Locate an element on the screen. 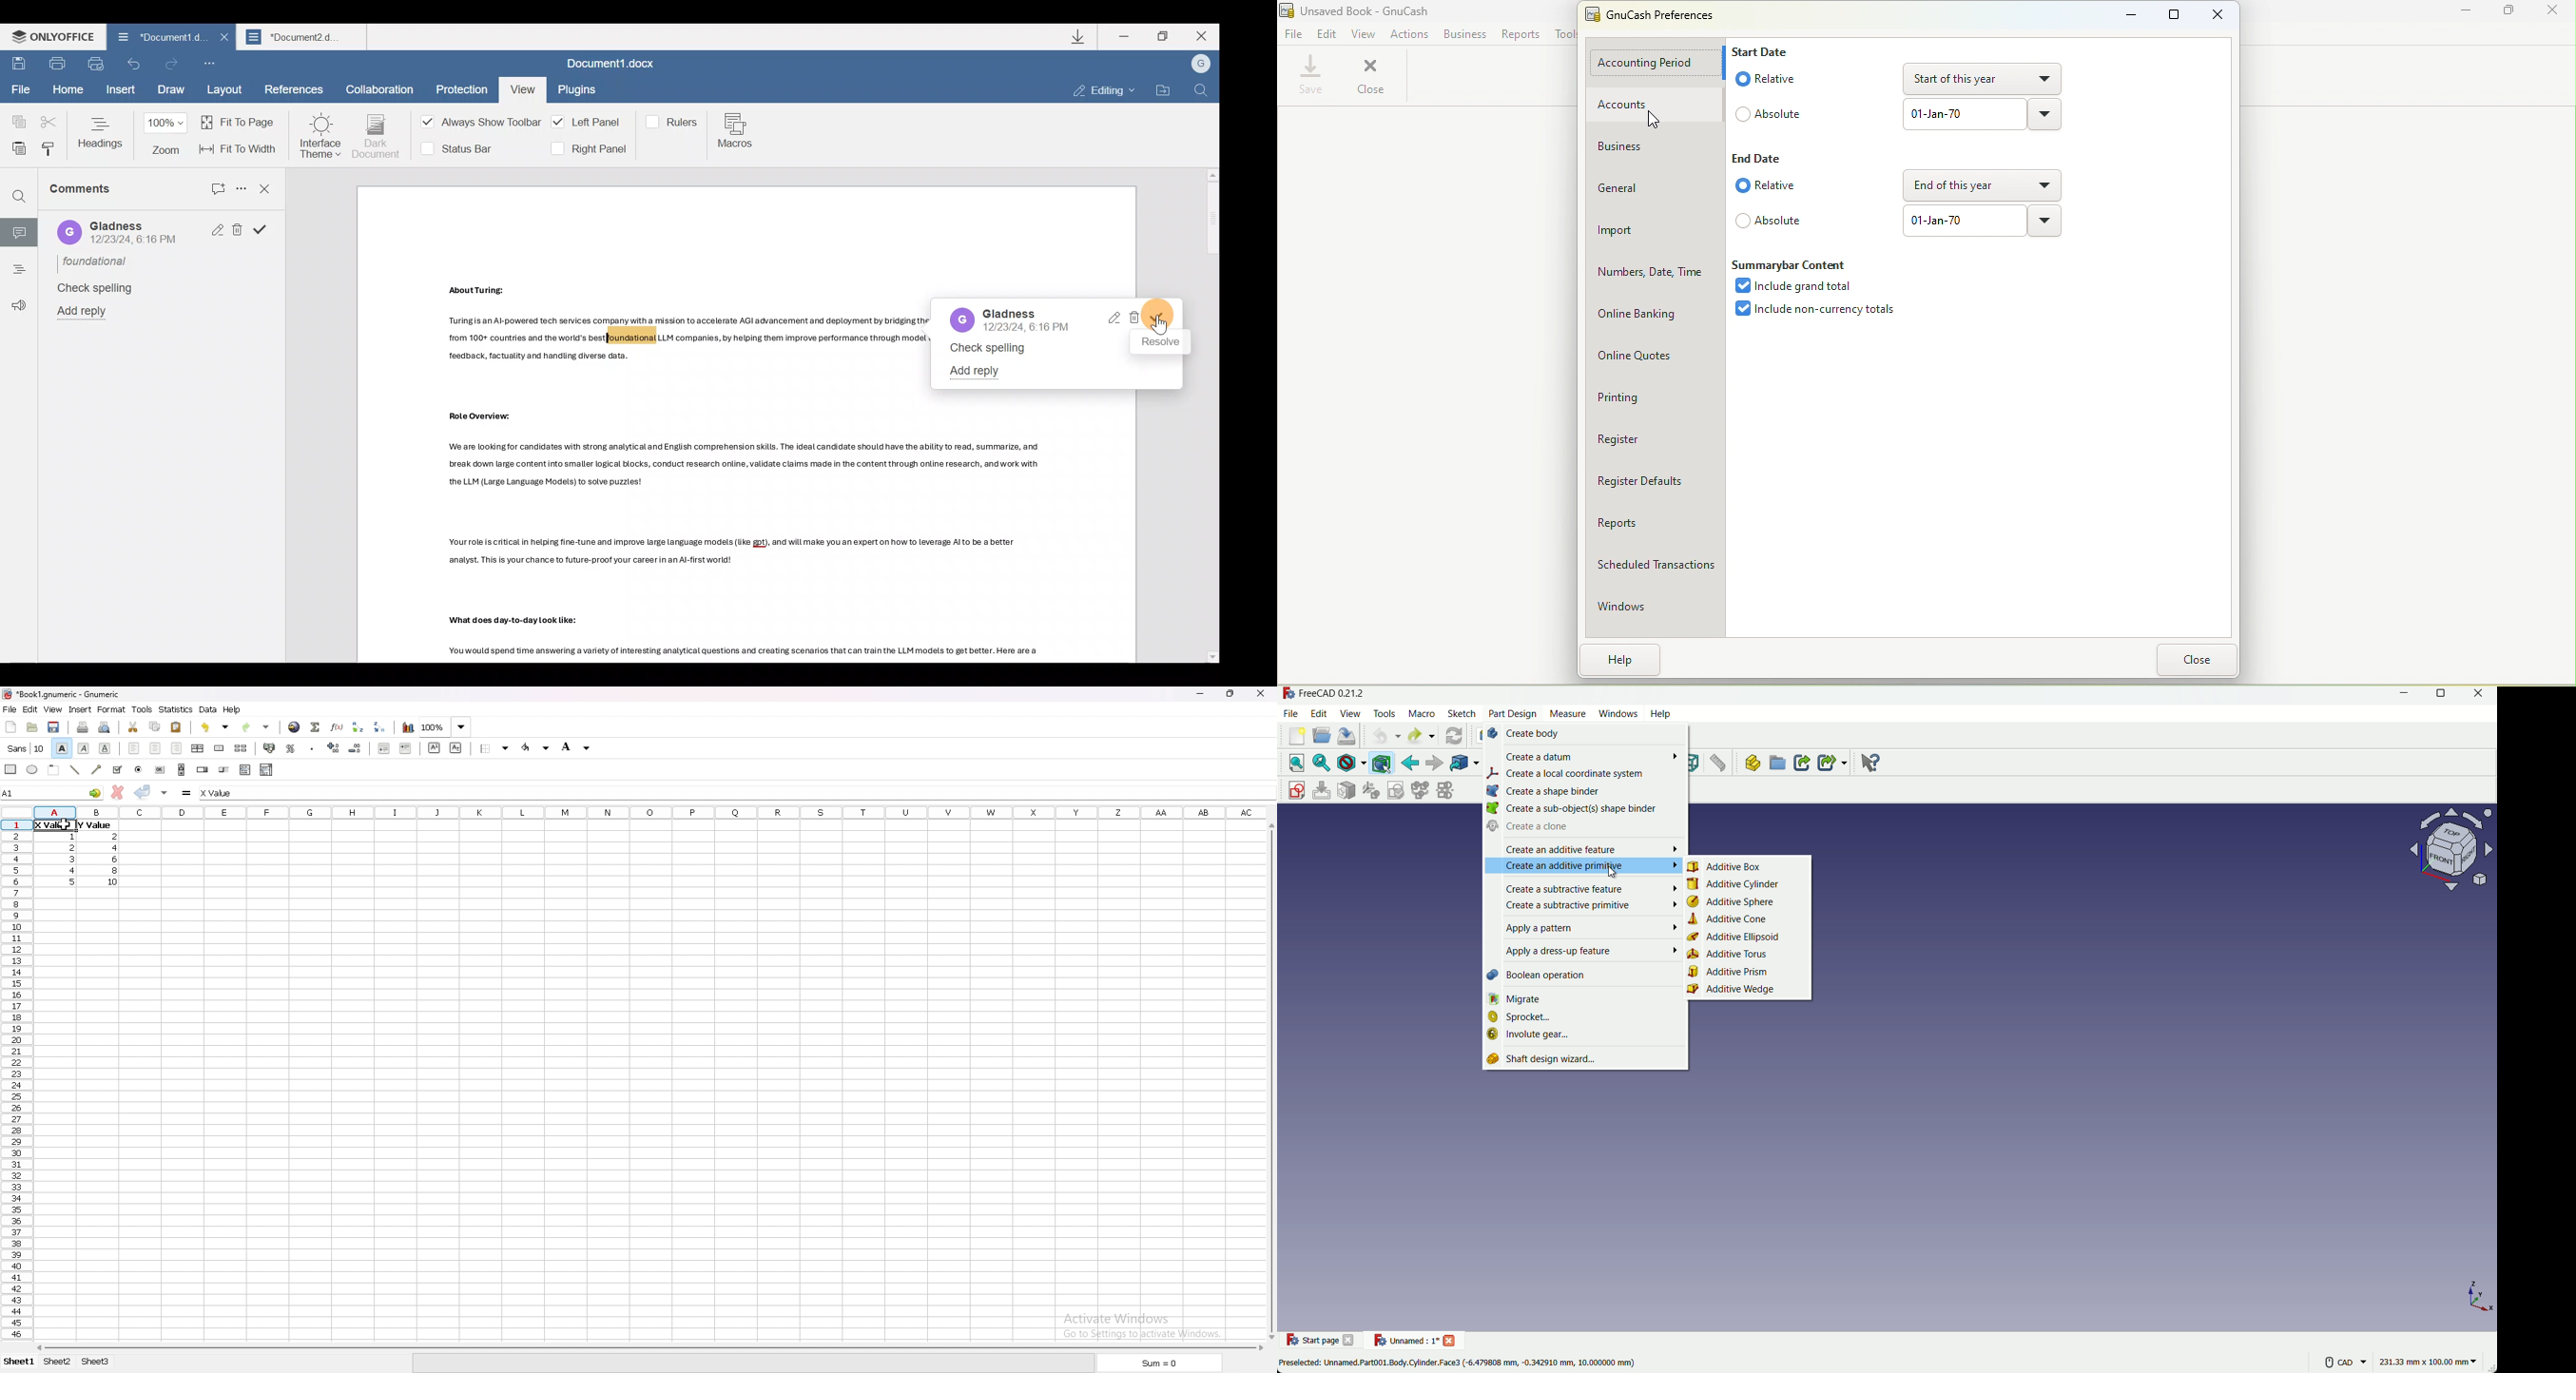  shaft design wizard is located at coordinates (1584, 1062).